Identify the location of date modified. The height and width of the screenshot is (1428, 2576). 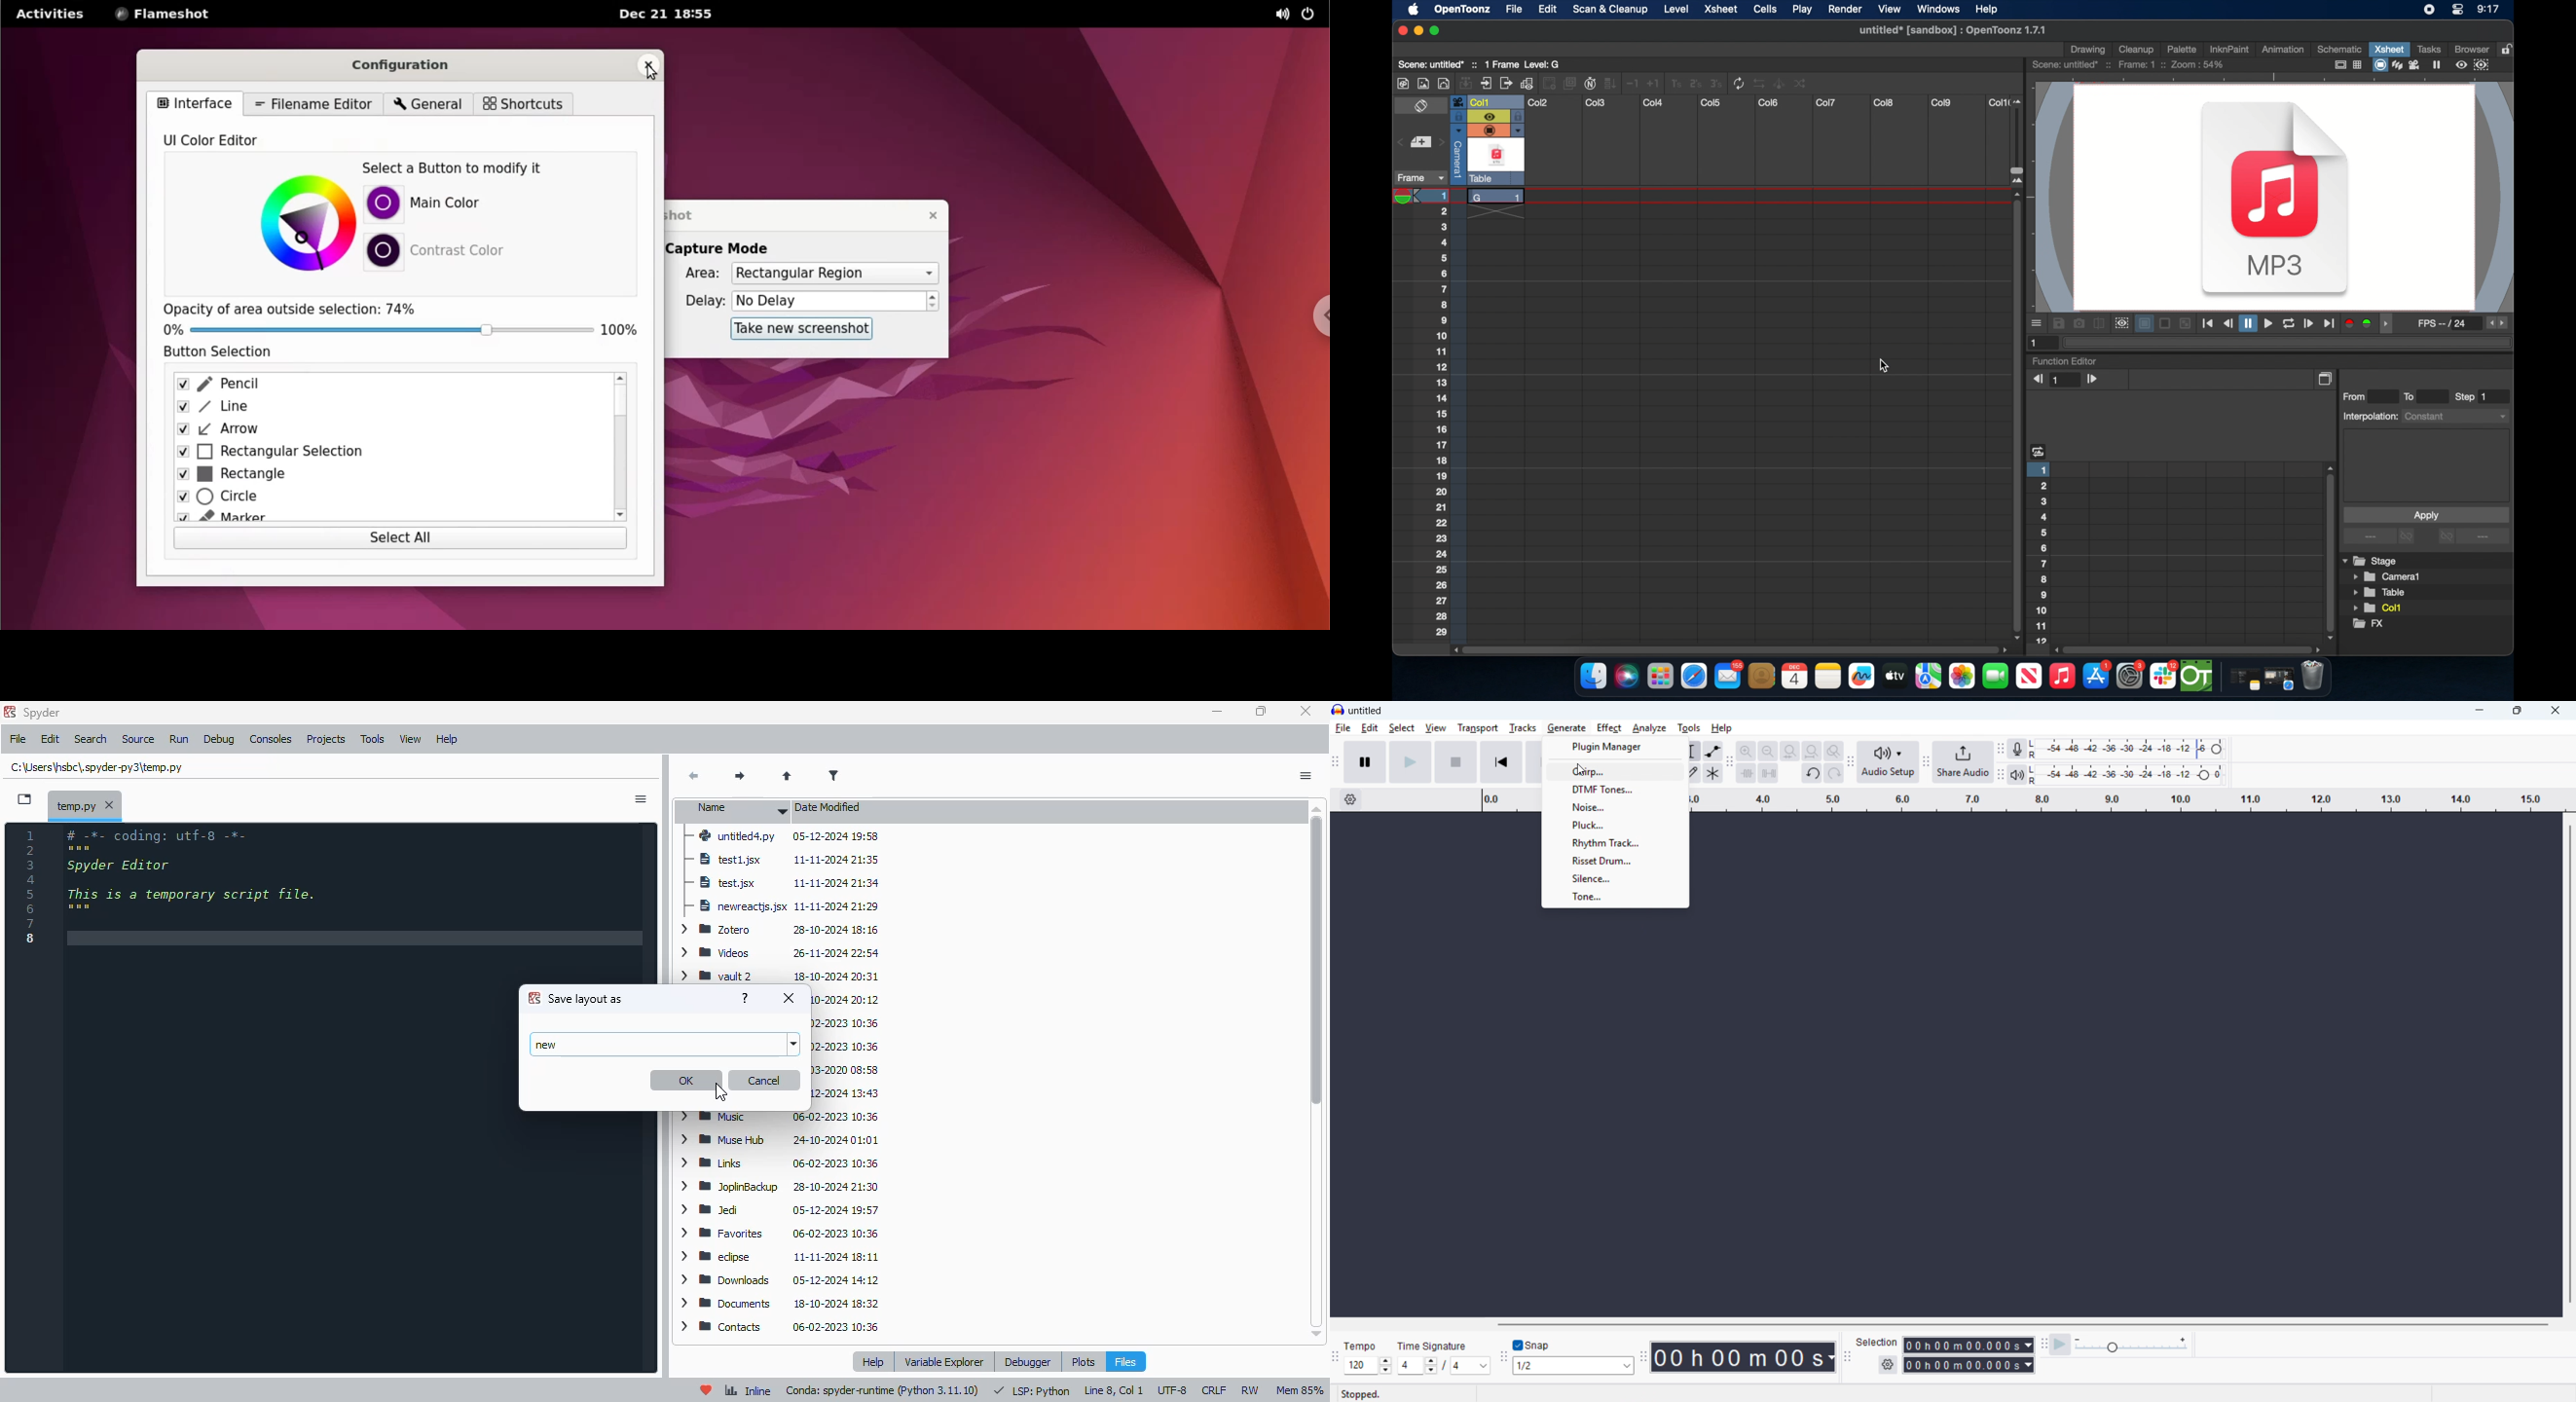
(831, 808).